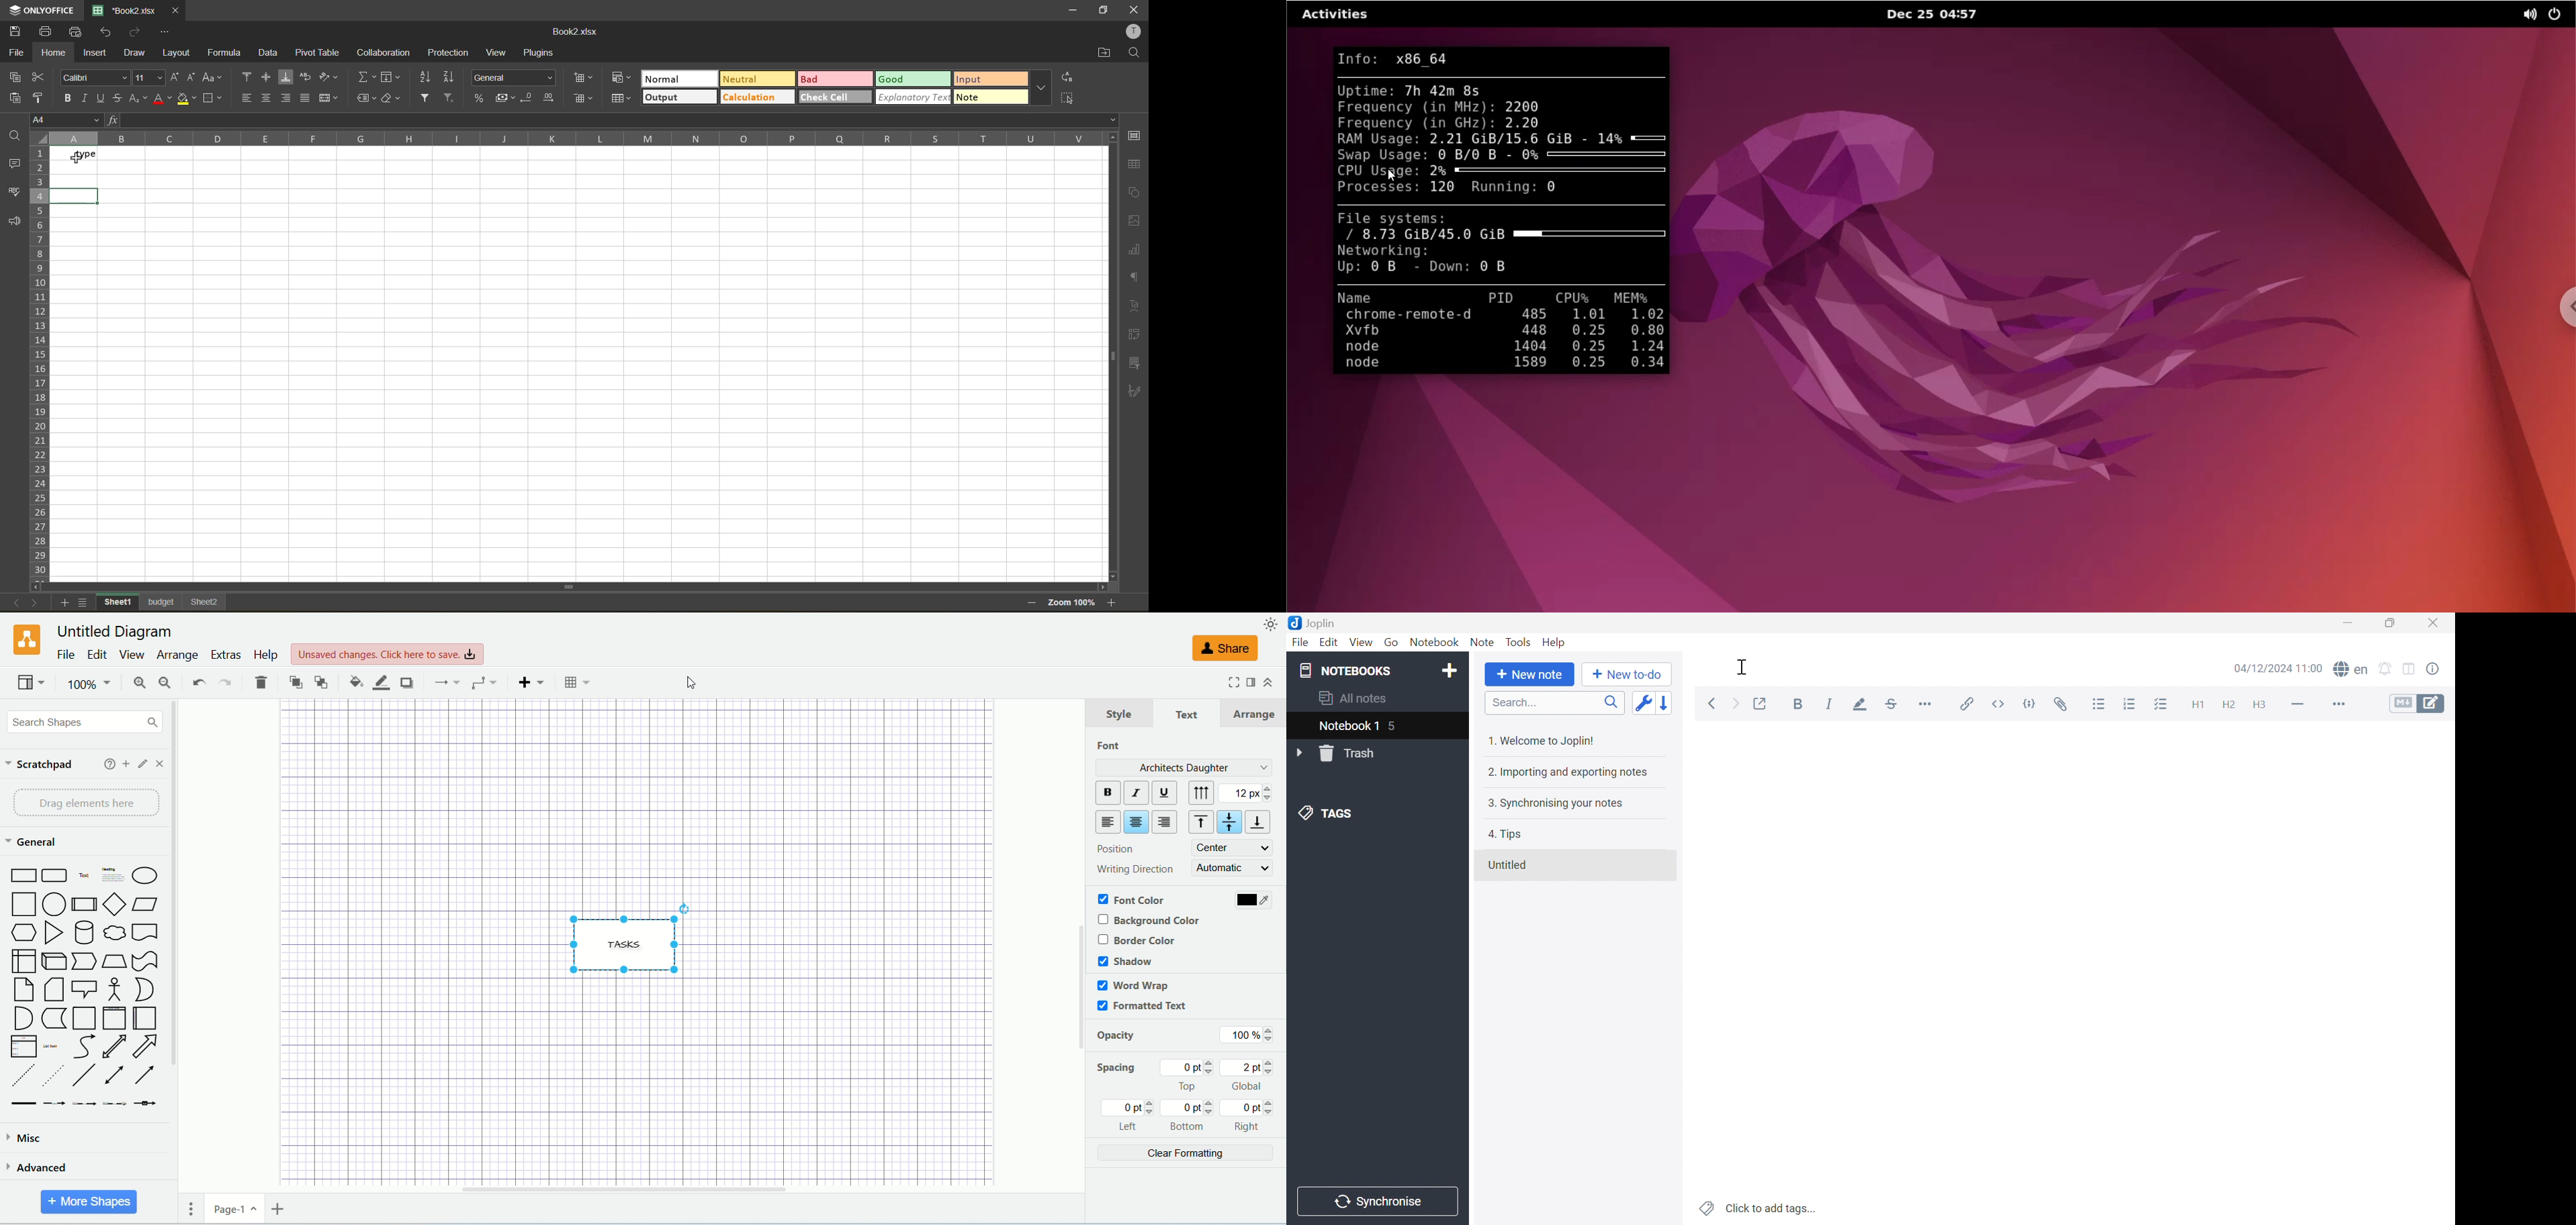  Describe the element at coordinates (87, 684) in the screenshot. I see `100%` at that location.